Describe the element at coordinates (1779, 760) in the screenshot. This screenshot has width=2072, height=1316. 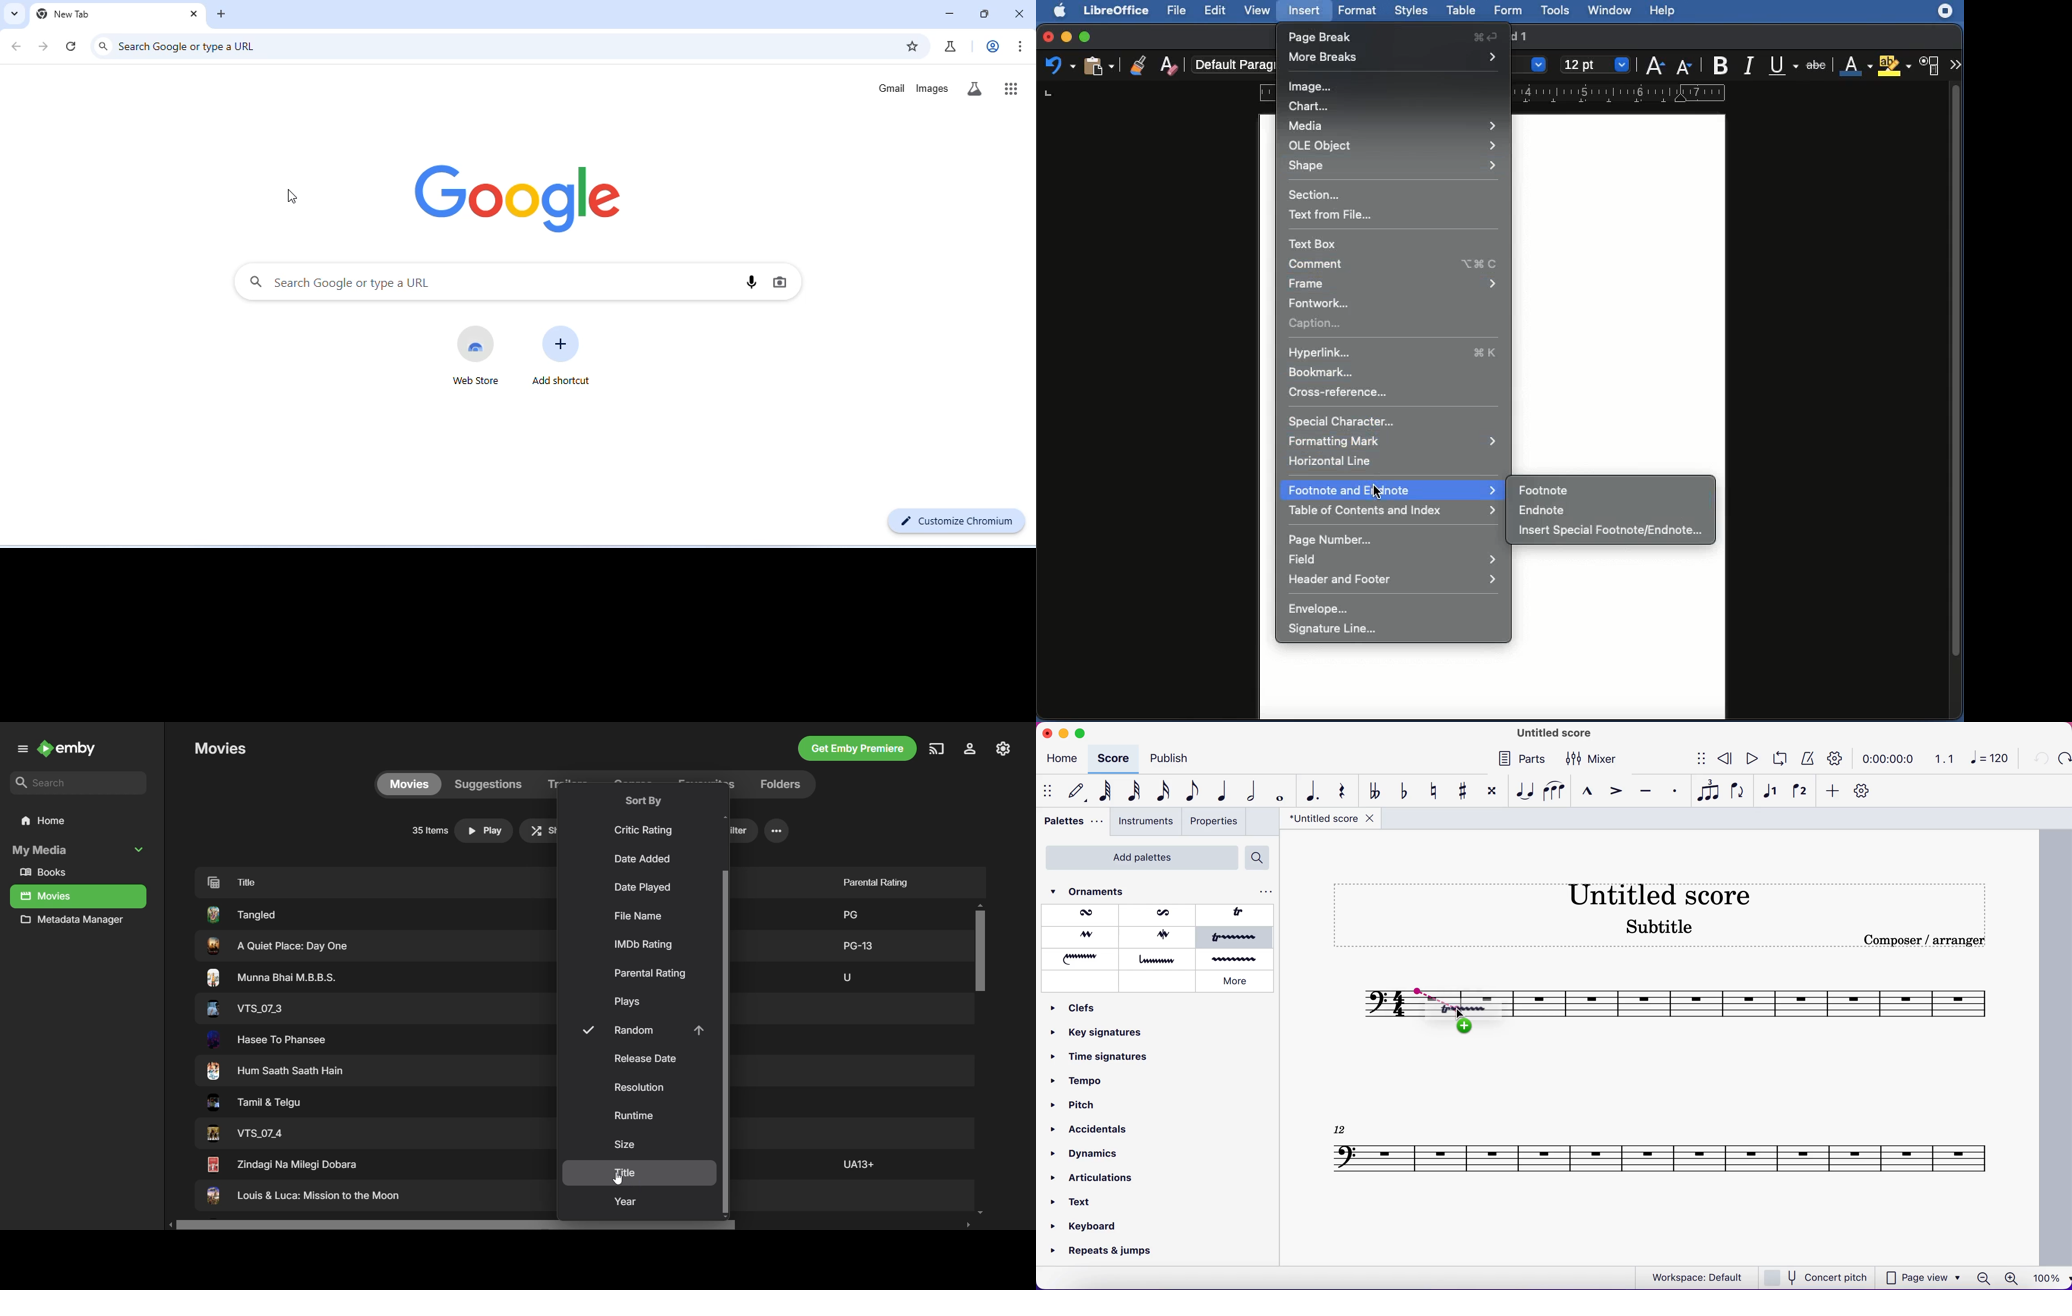
I see `playback loop` at that location.